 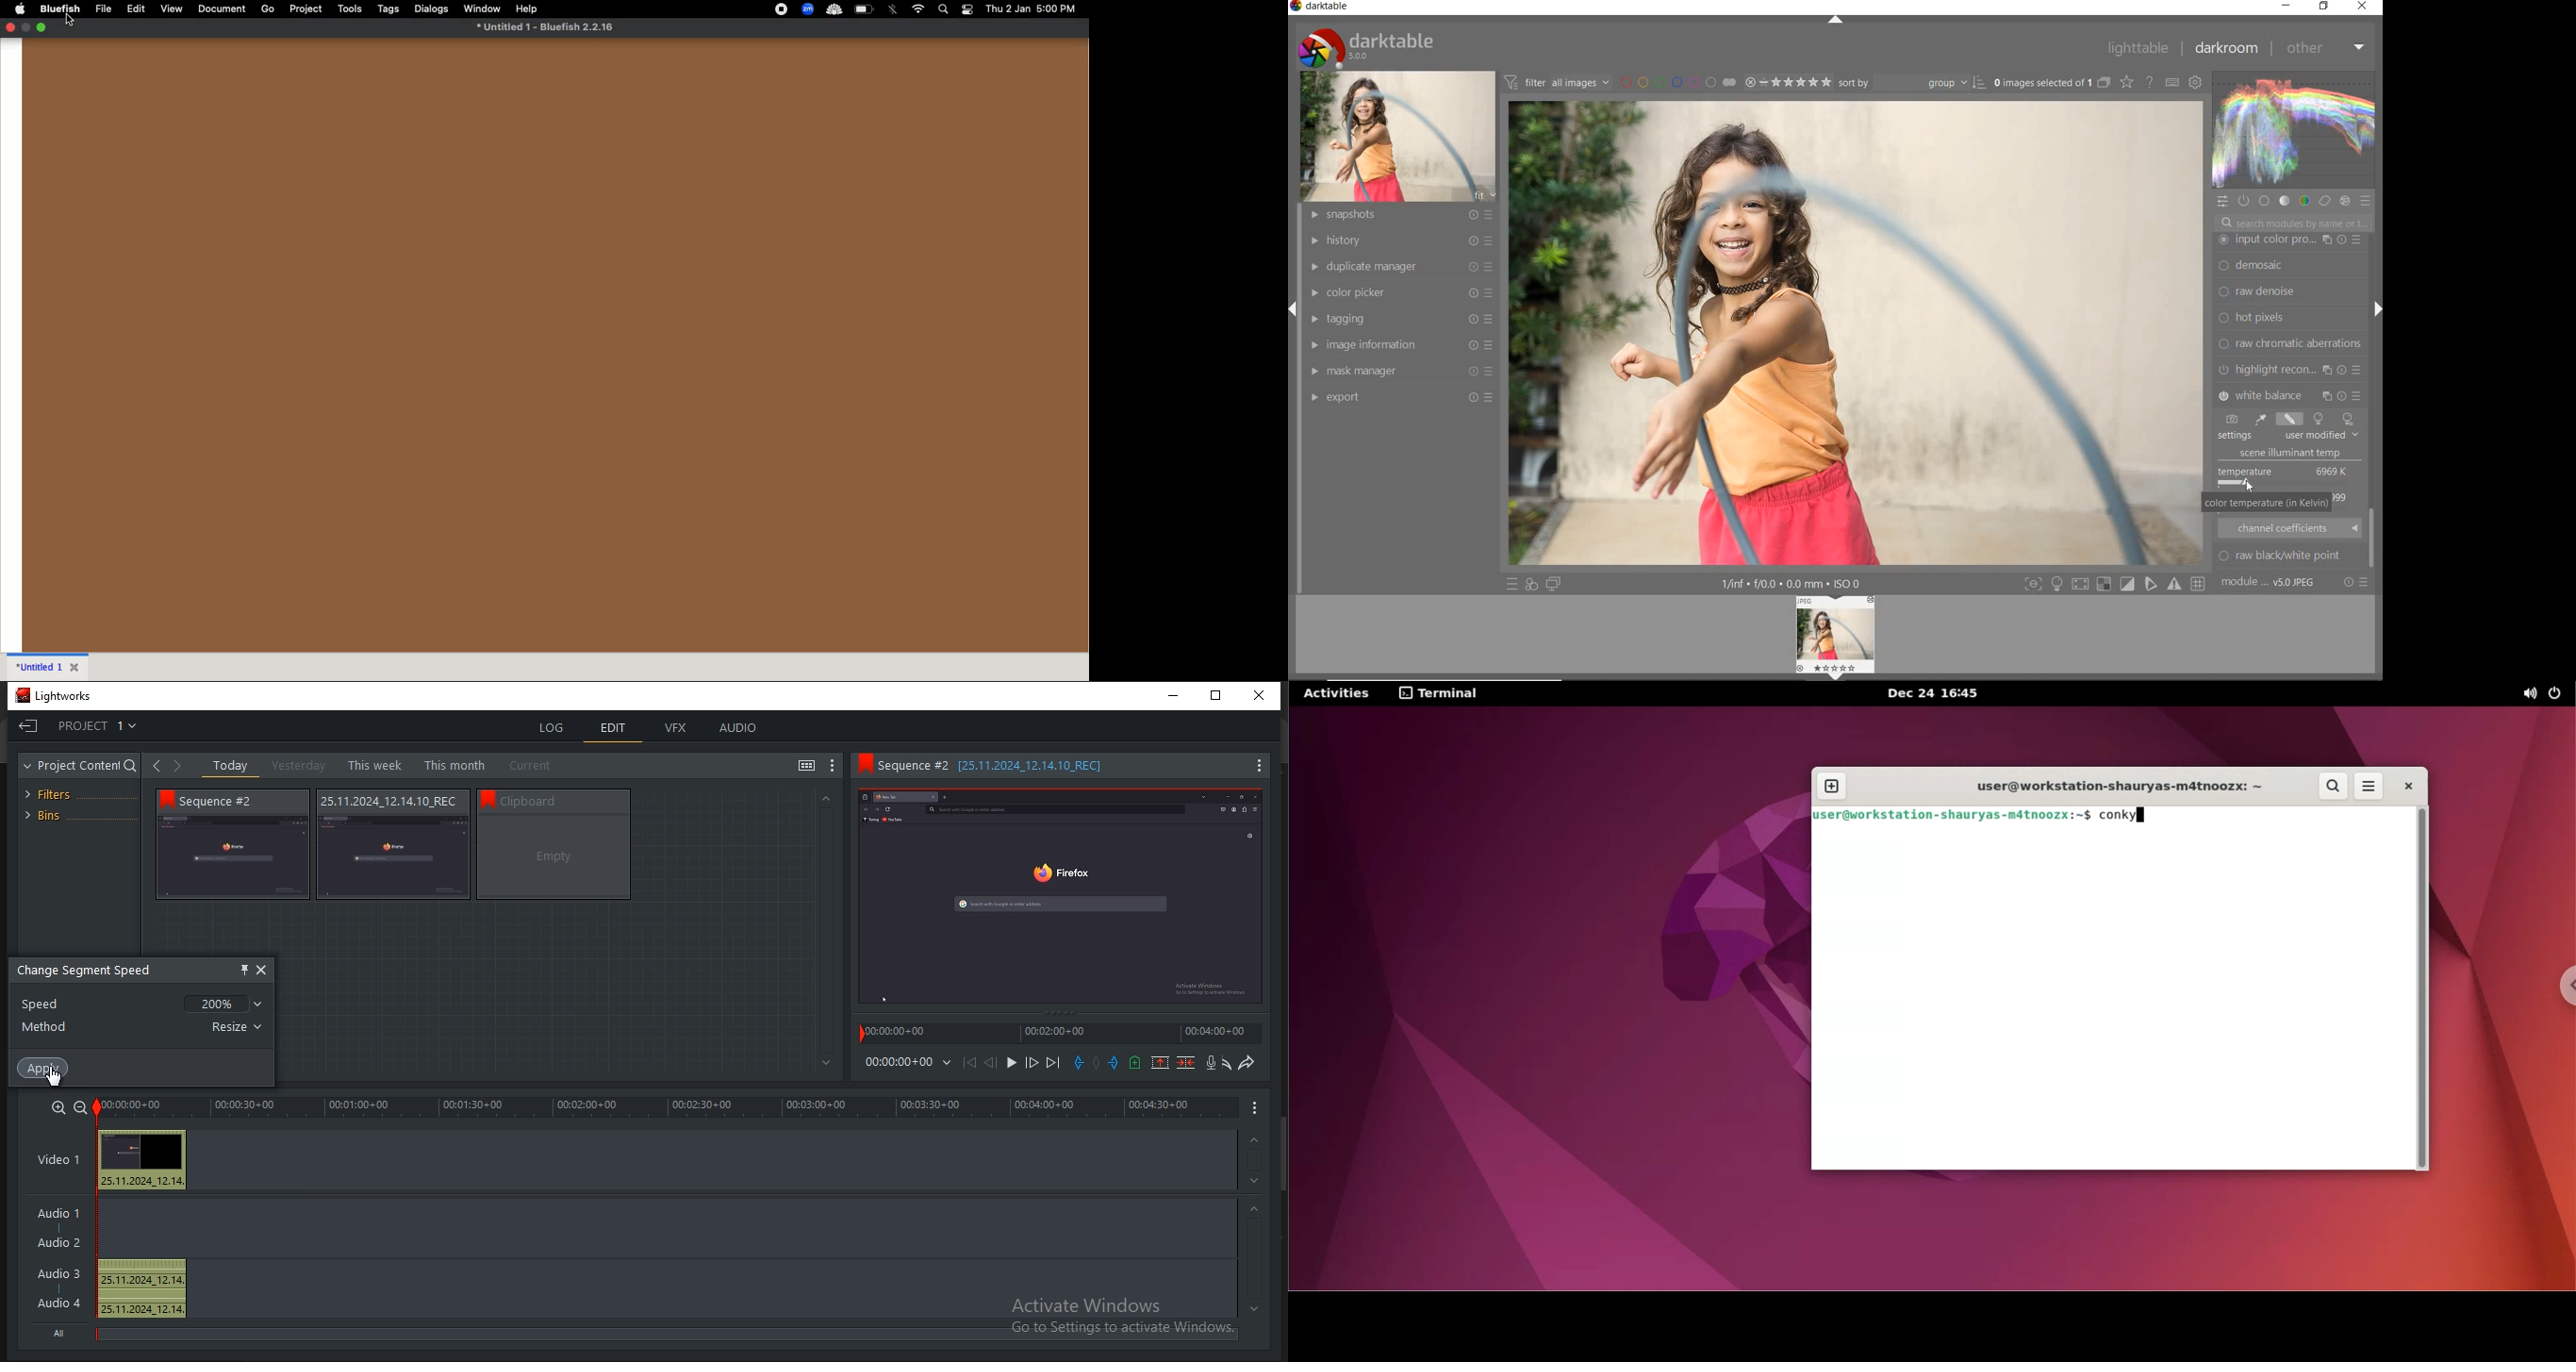 What do you see at coordinates (58, 1244) in the screenshot?
I see `Audio 2` at bounding box center [58, 1244].